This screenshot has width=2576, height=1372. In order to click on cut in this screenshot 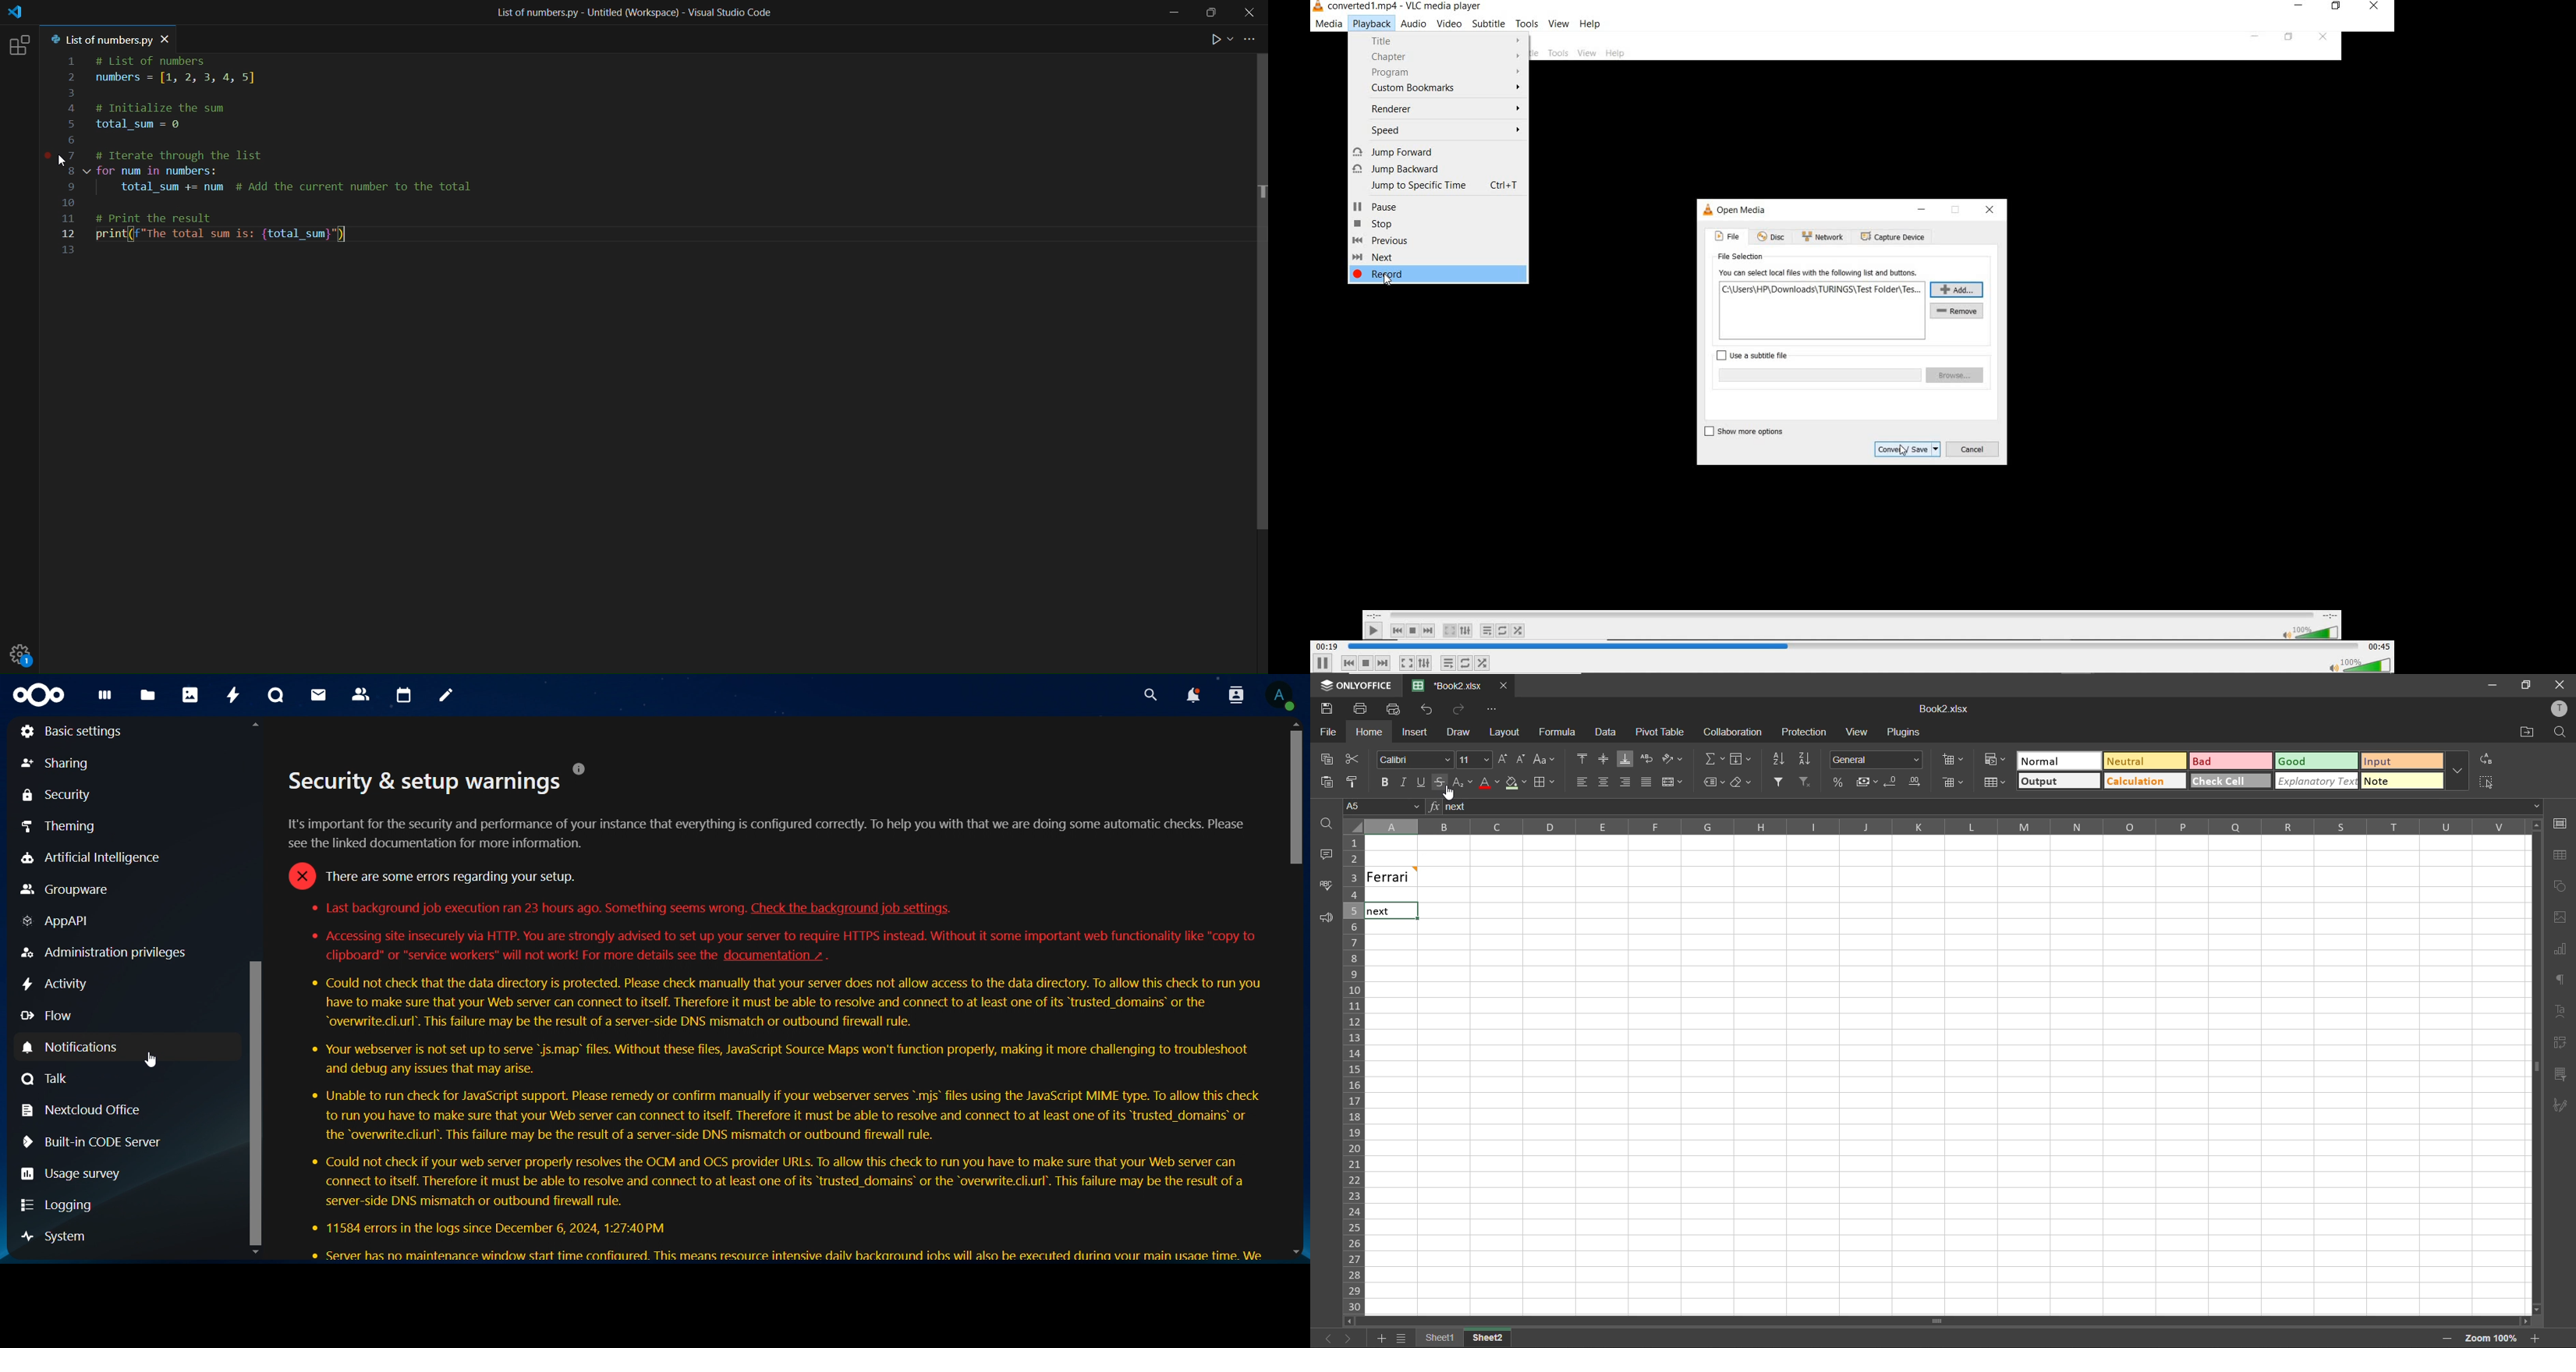, I will do `click(1355, 758)`.